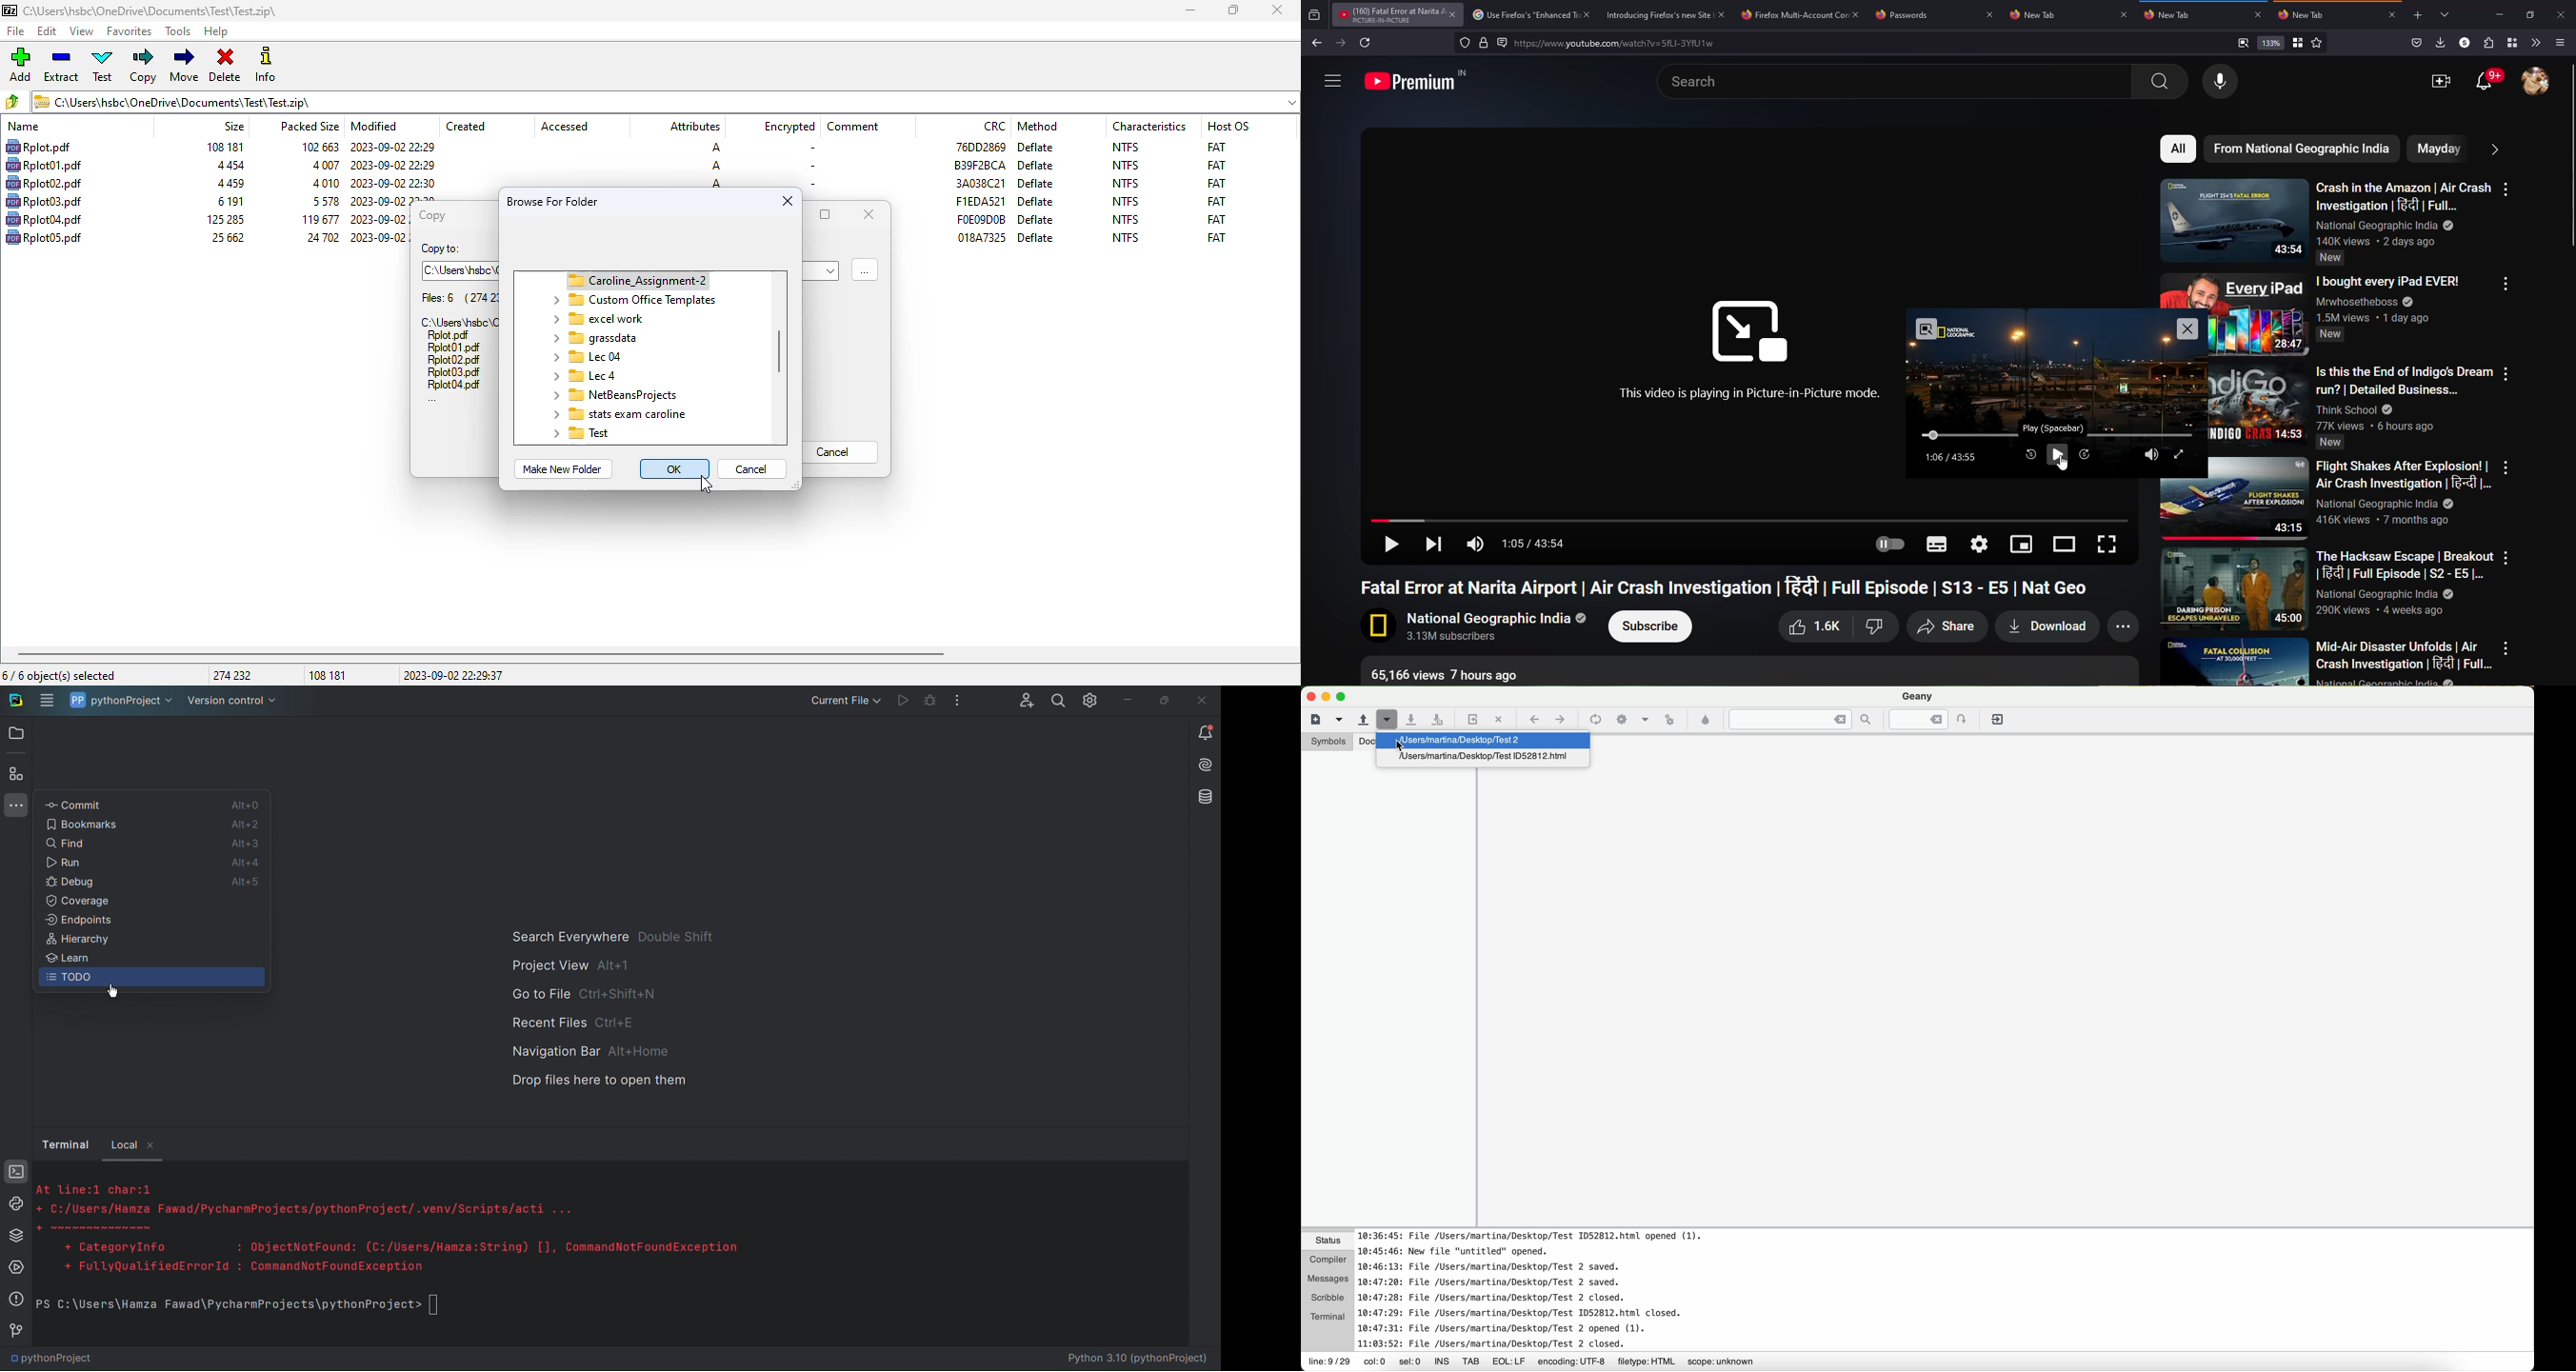  I want to click on file, so click(44, 165).